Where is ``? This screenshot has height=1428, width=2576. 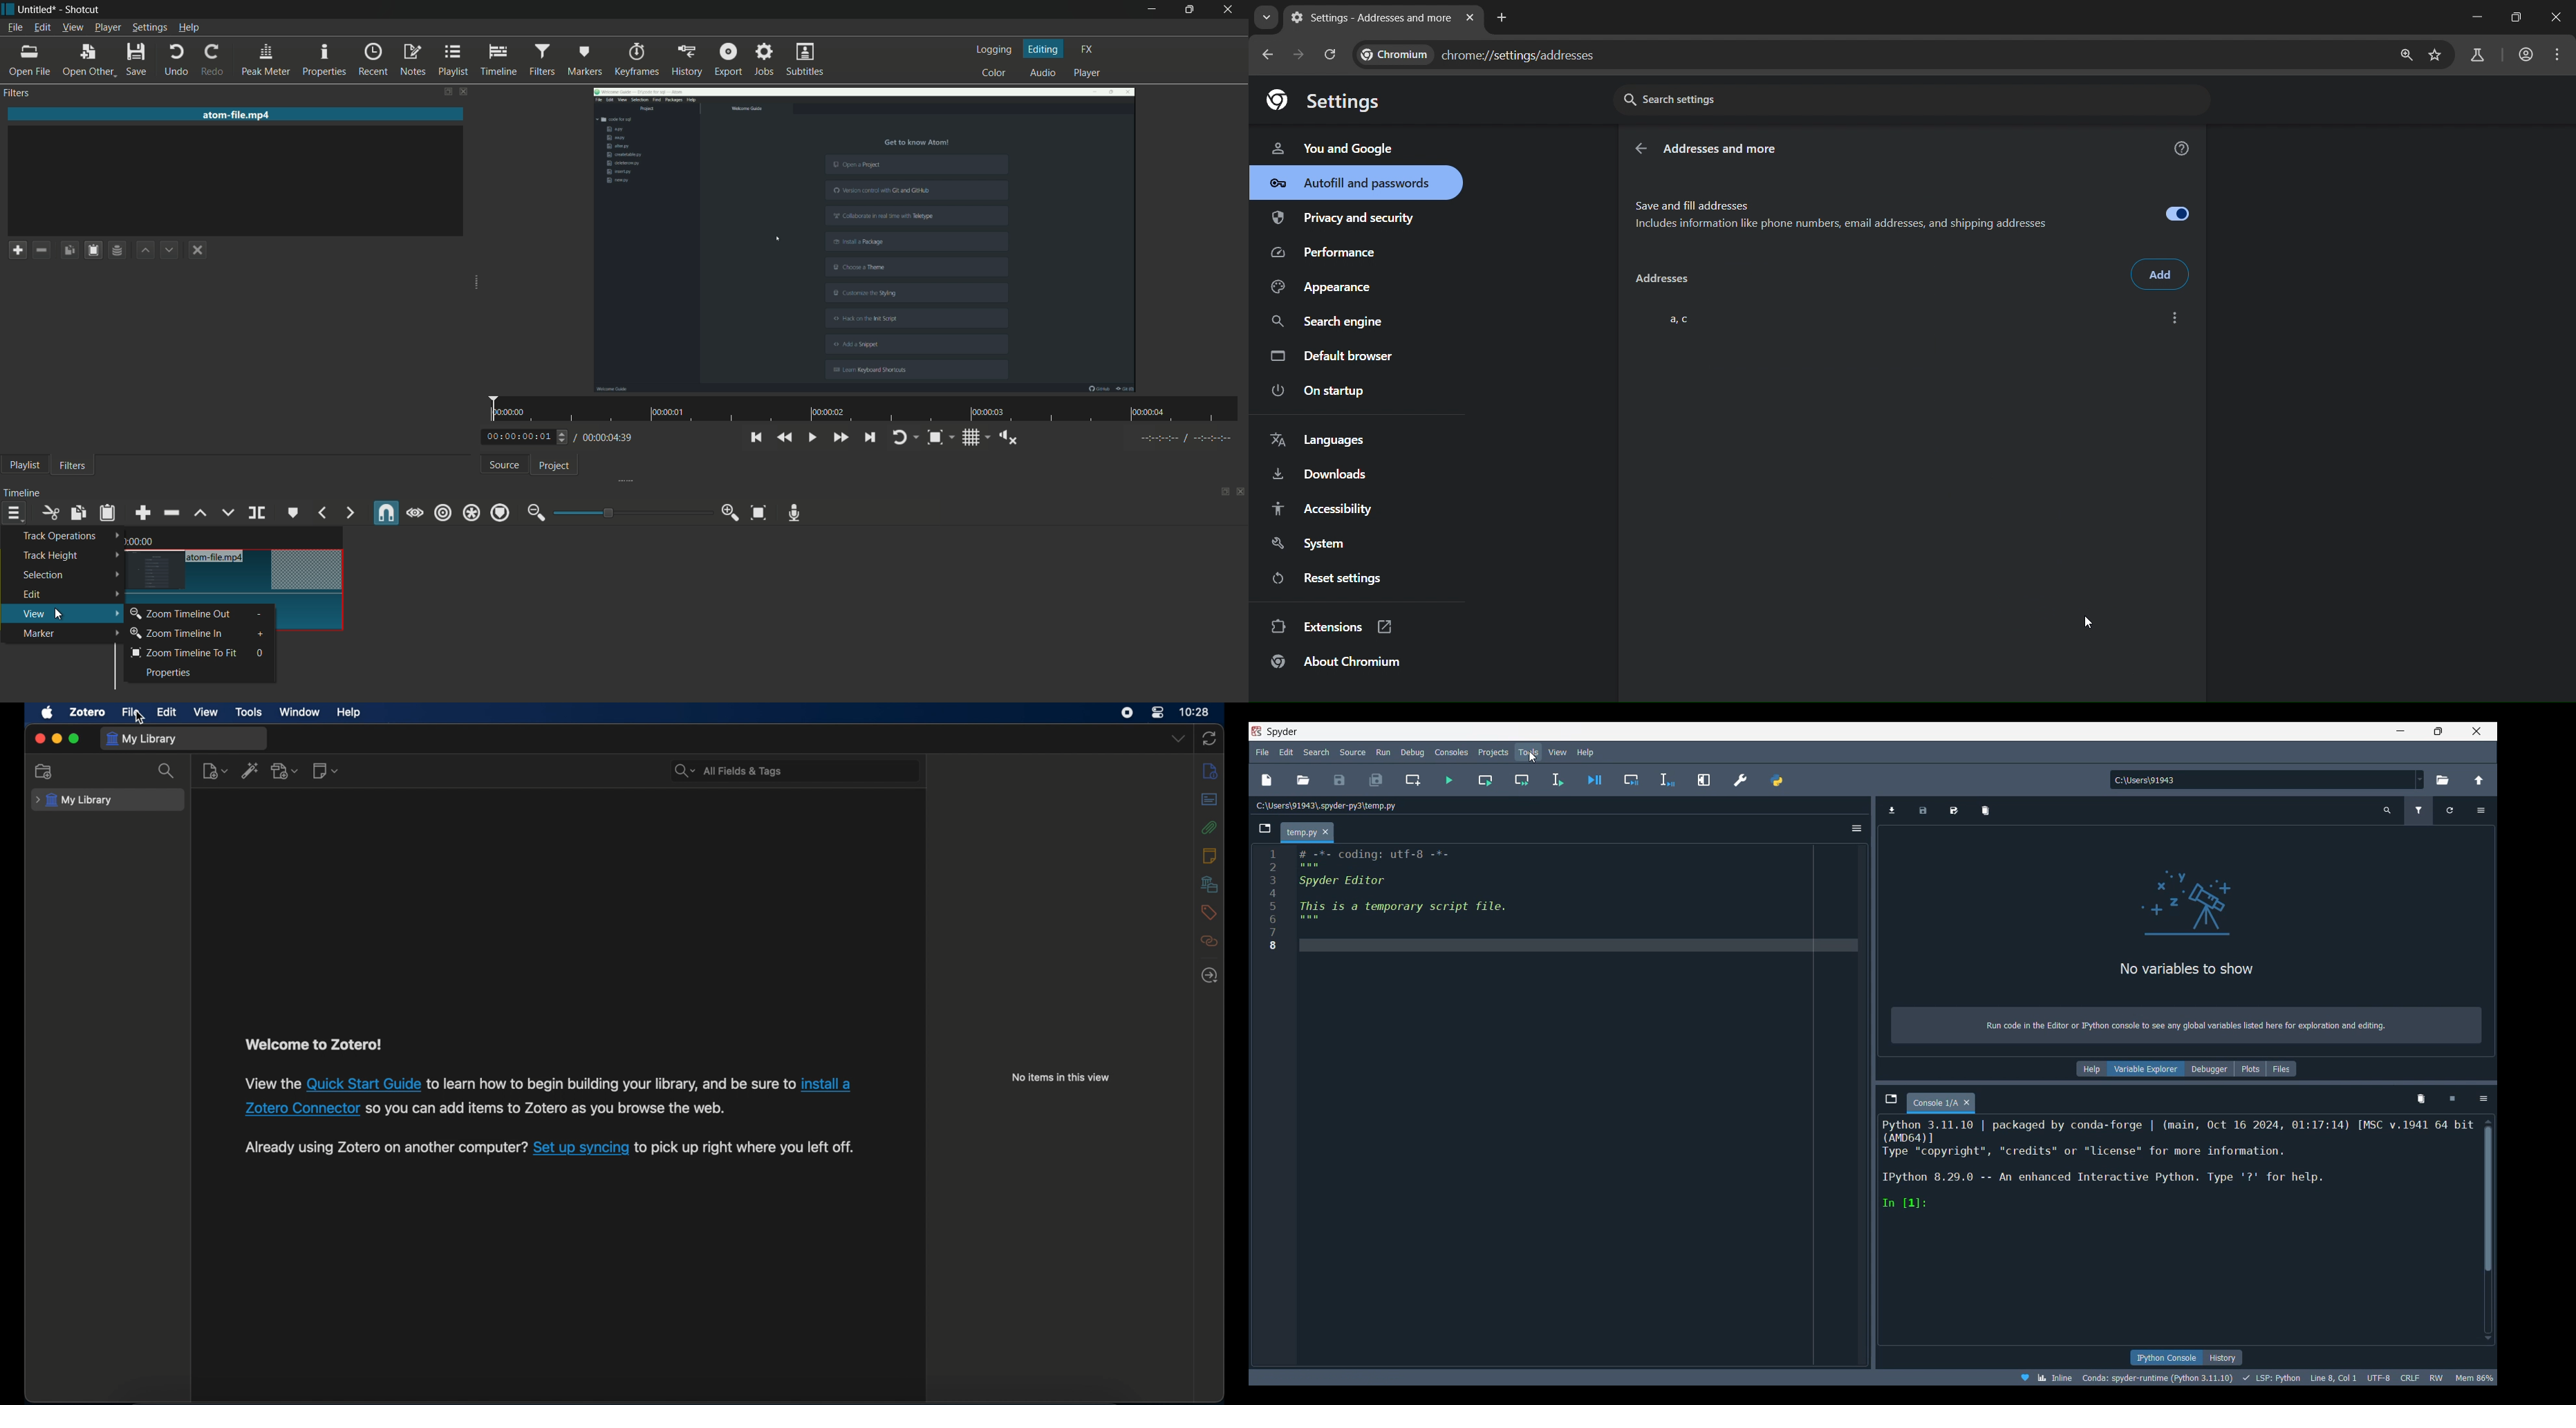  is located at coordinates (581, 1147).